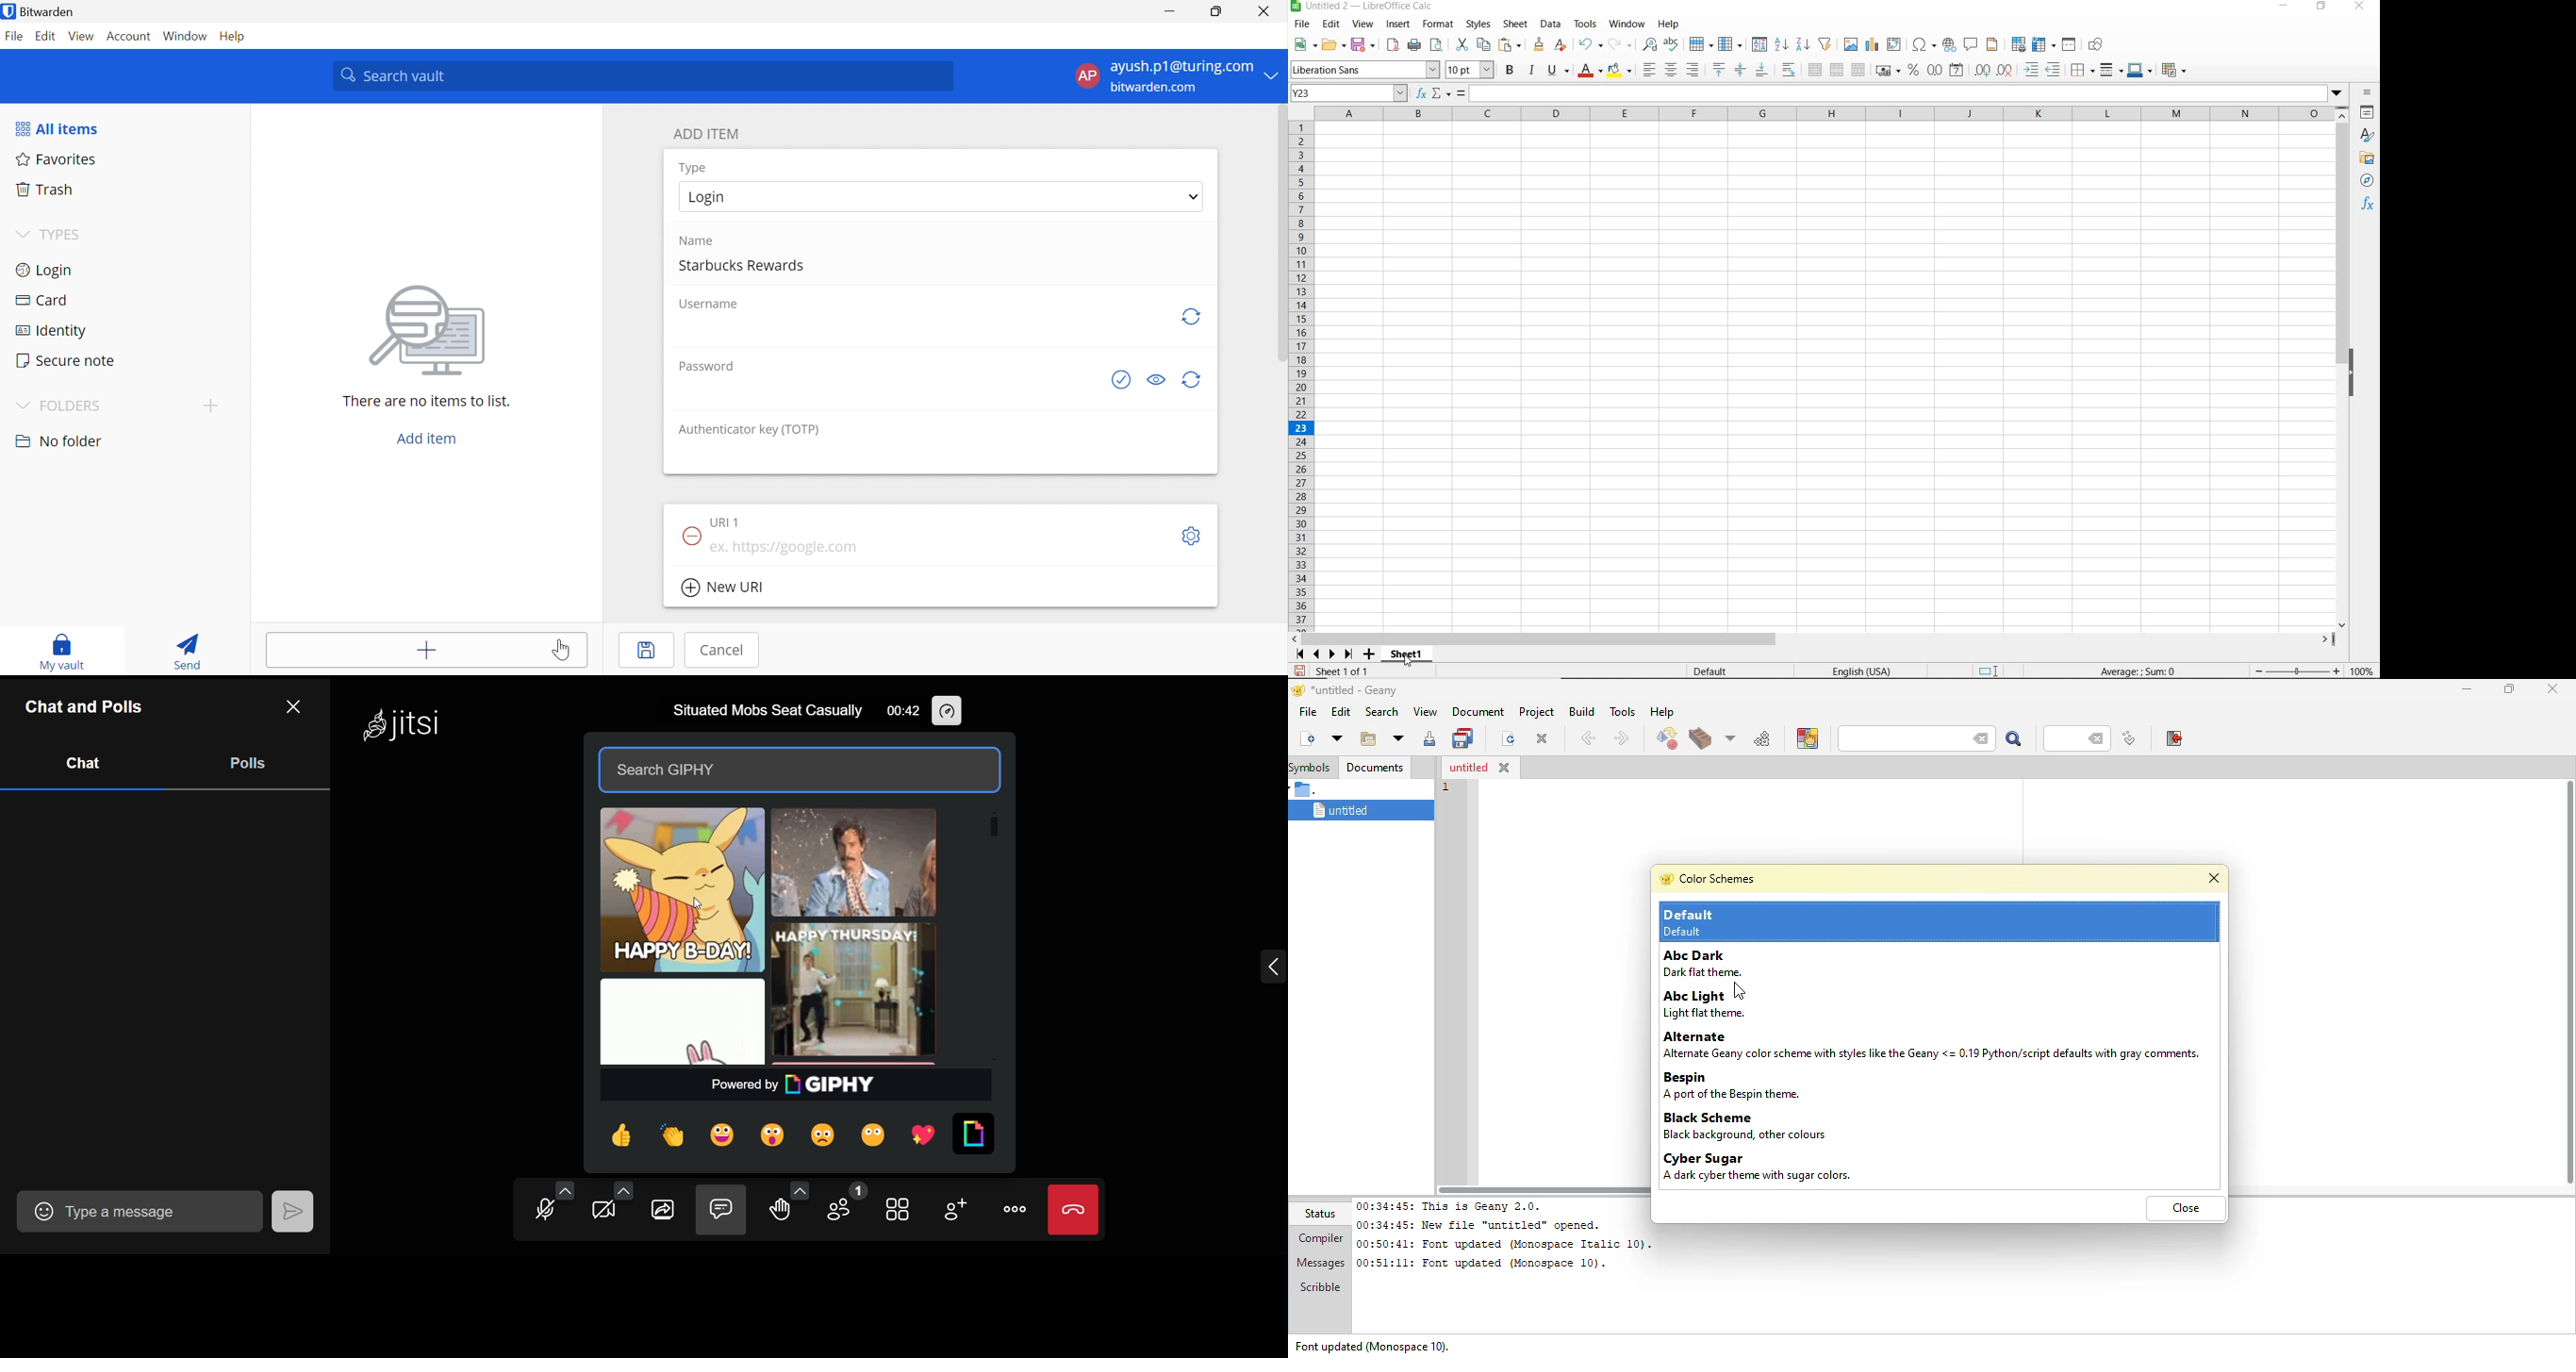 Image resolution: width=2576 pixels, height=1372 pixels. Describe the element at coordinates (43, 272) in the screenshot. I see `Login` at that location.